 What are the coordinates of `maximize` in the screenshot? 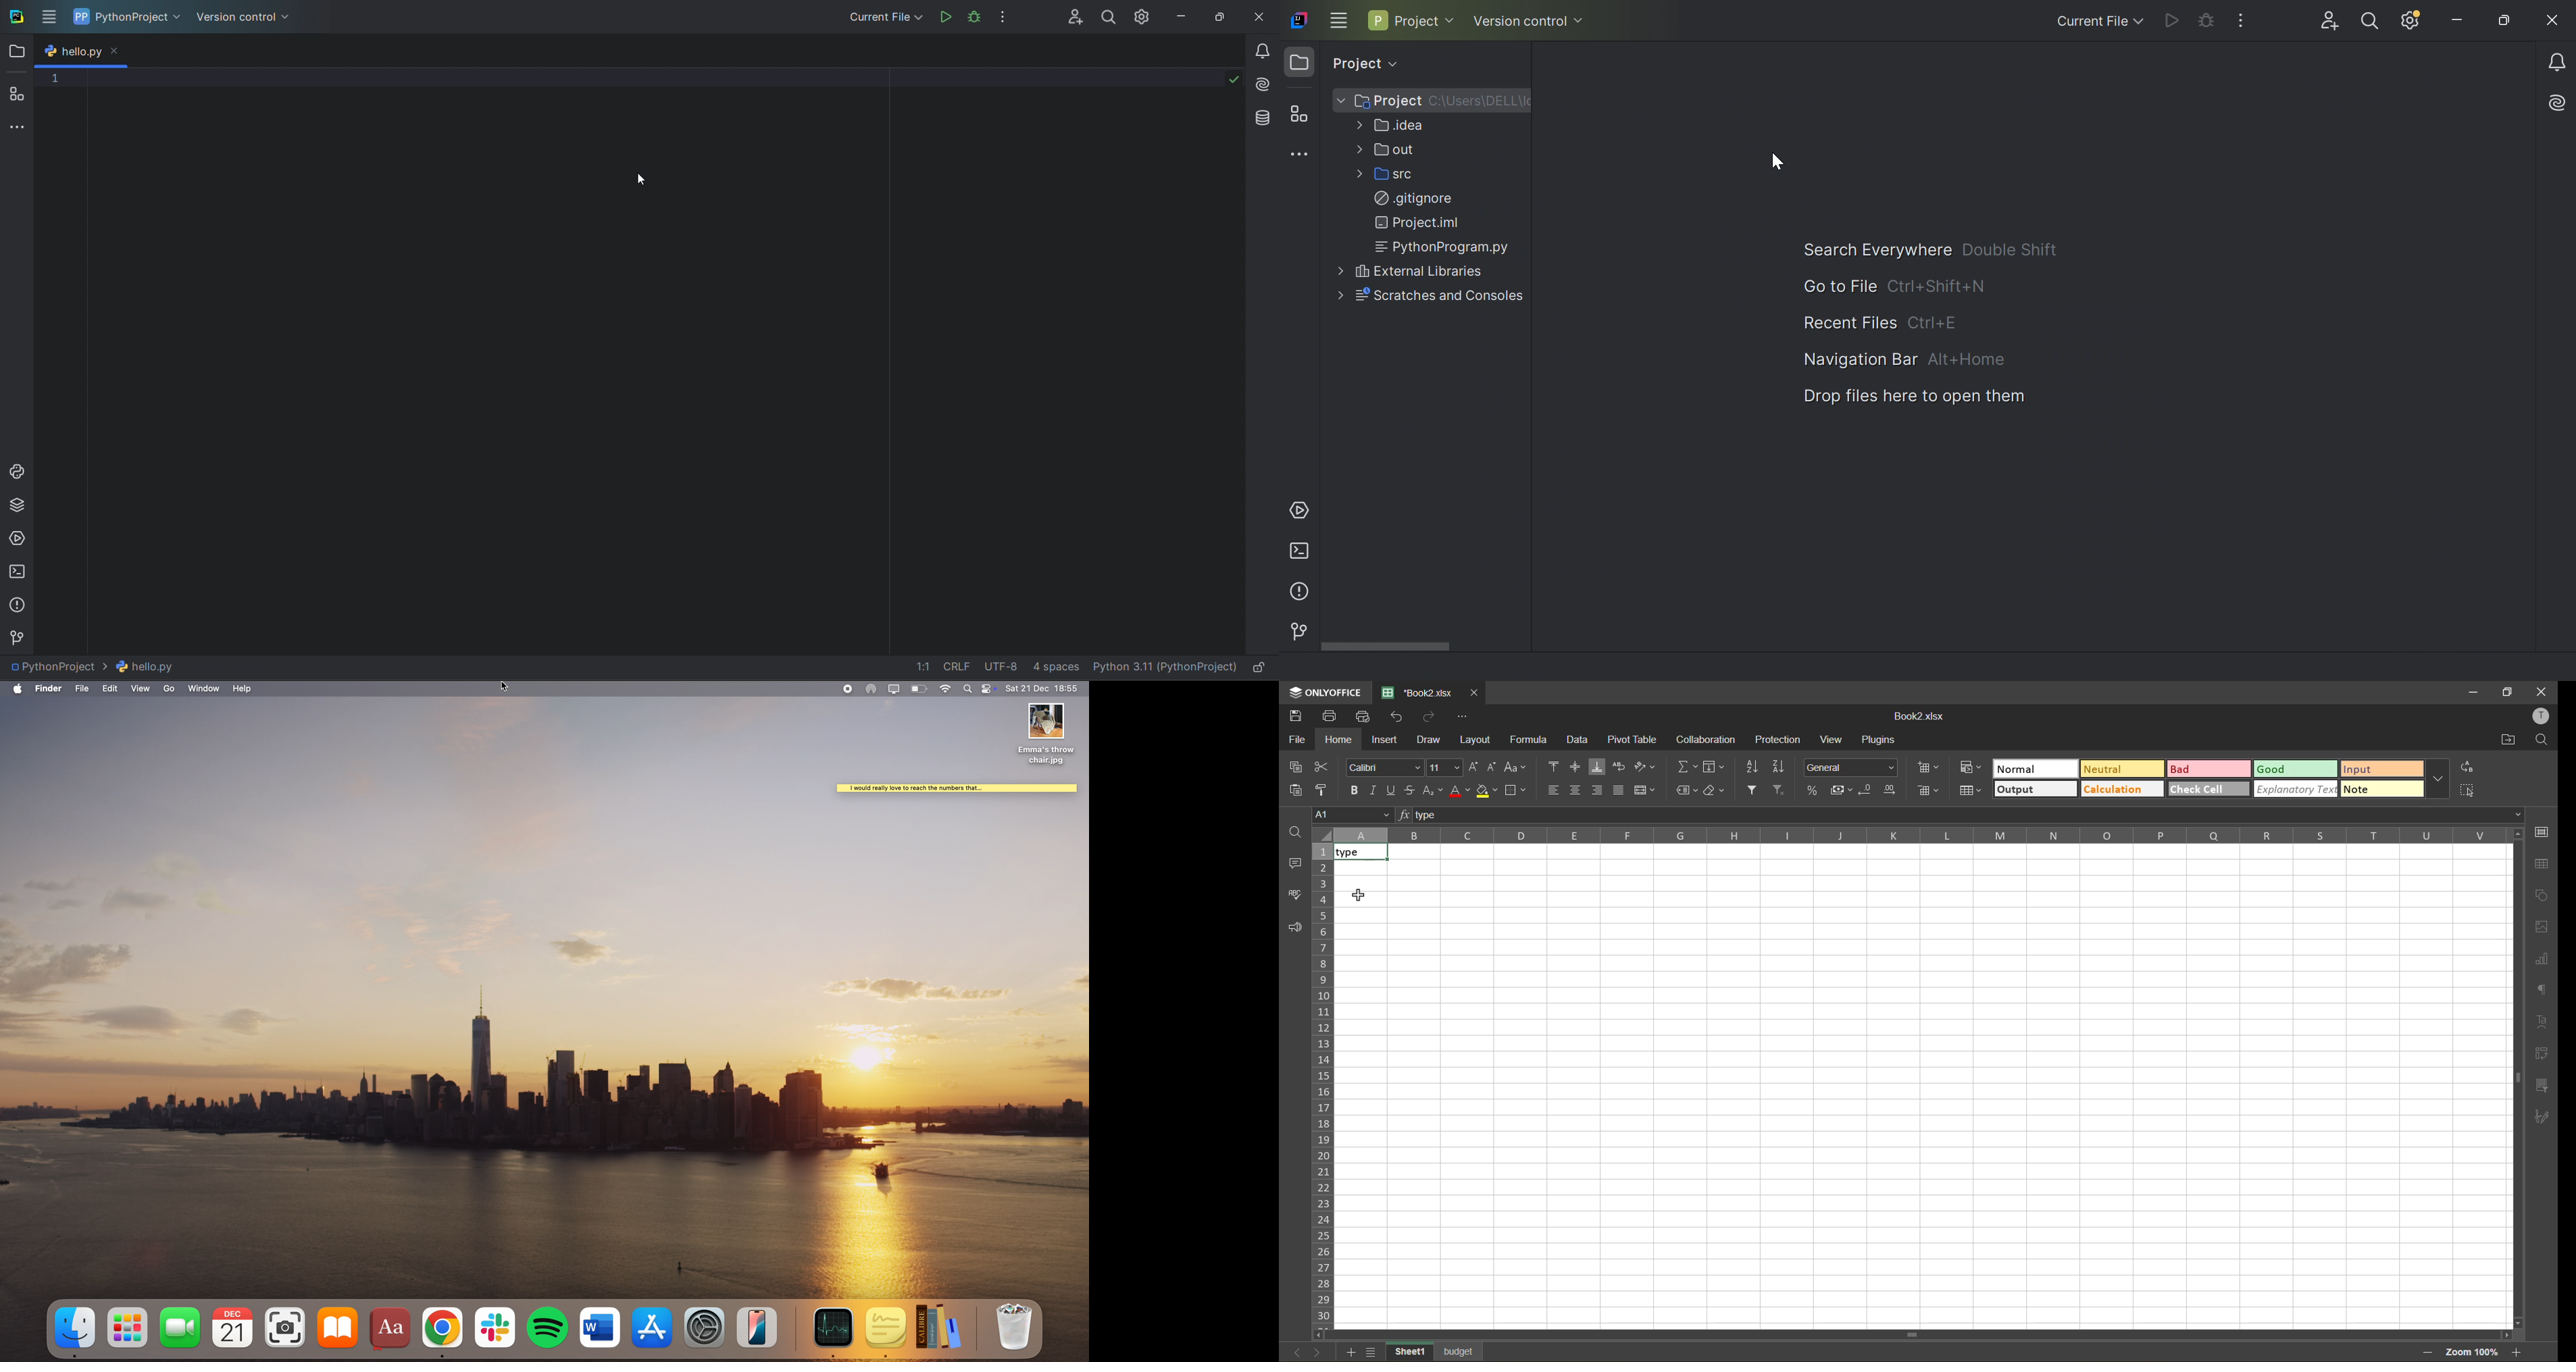 It's located at (2504, 694).